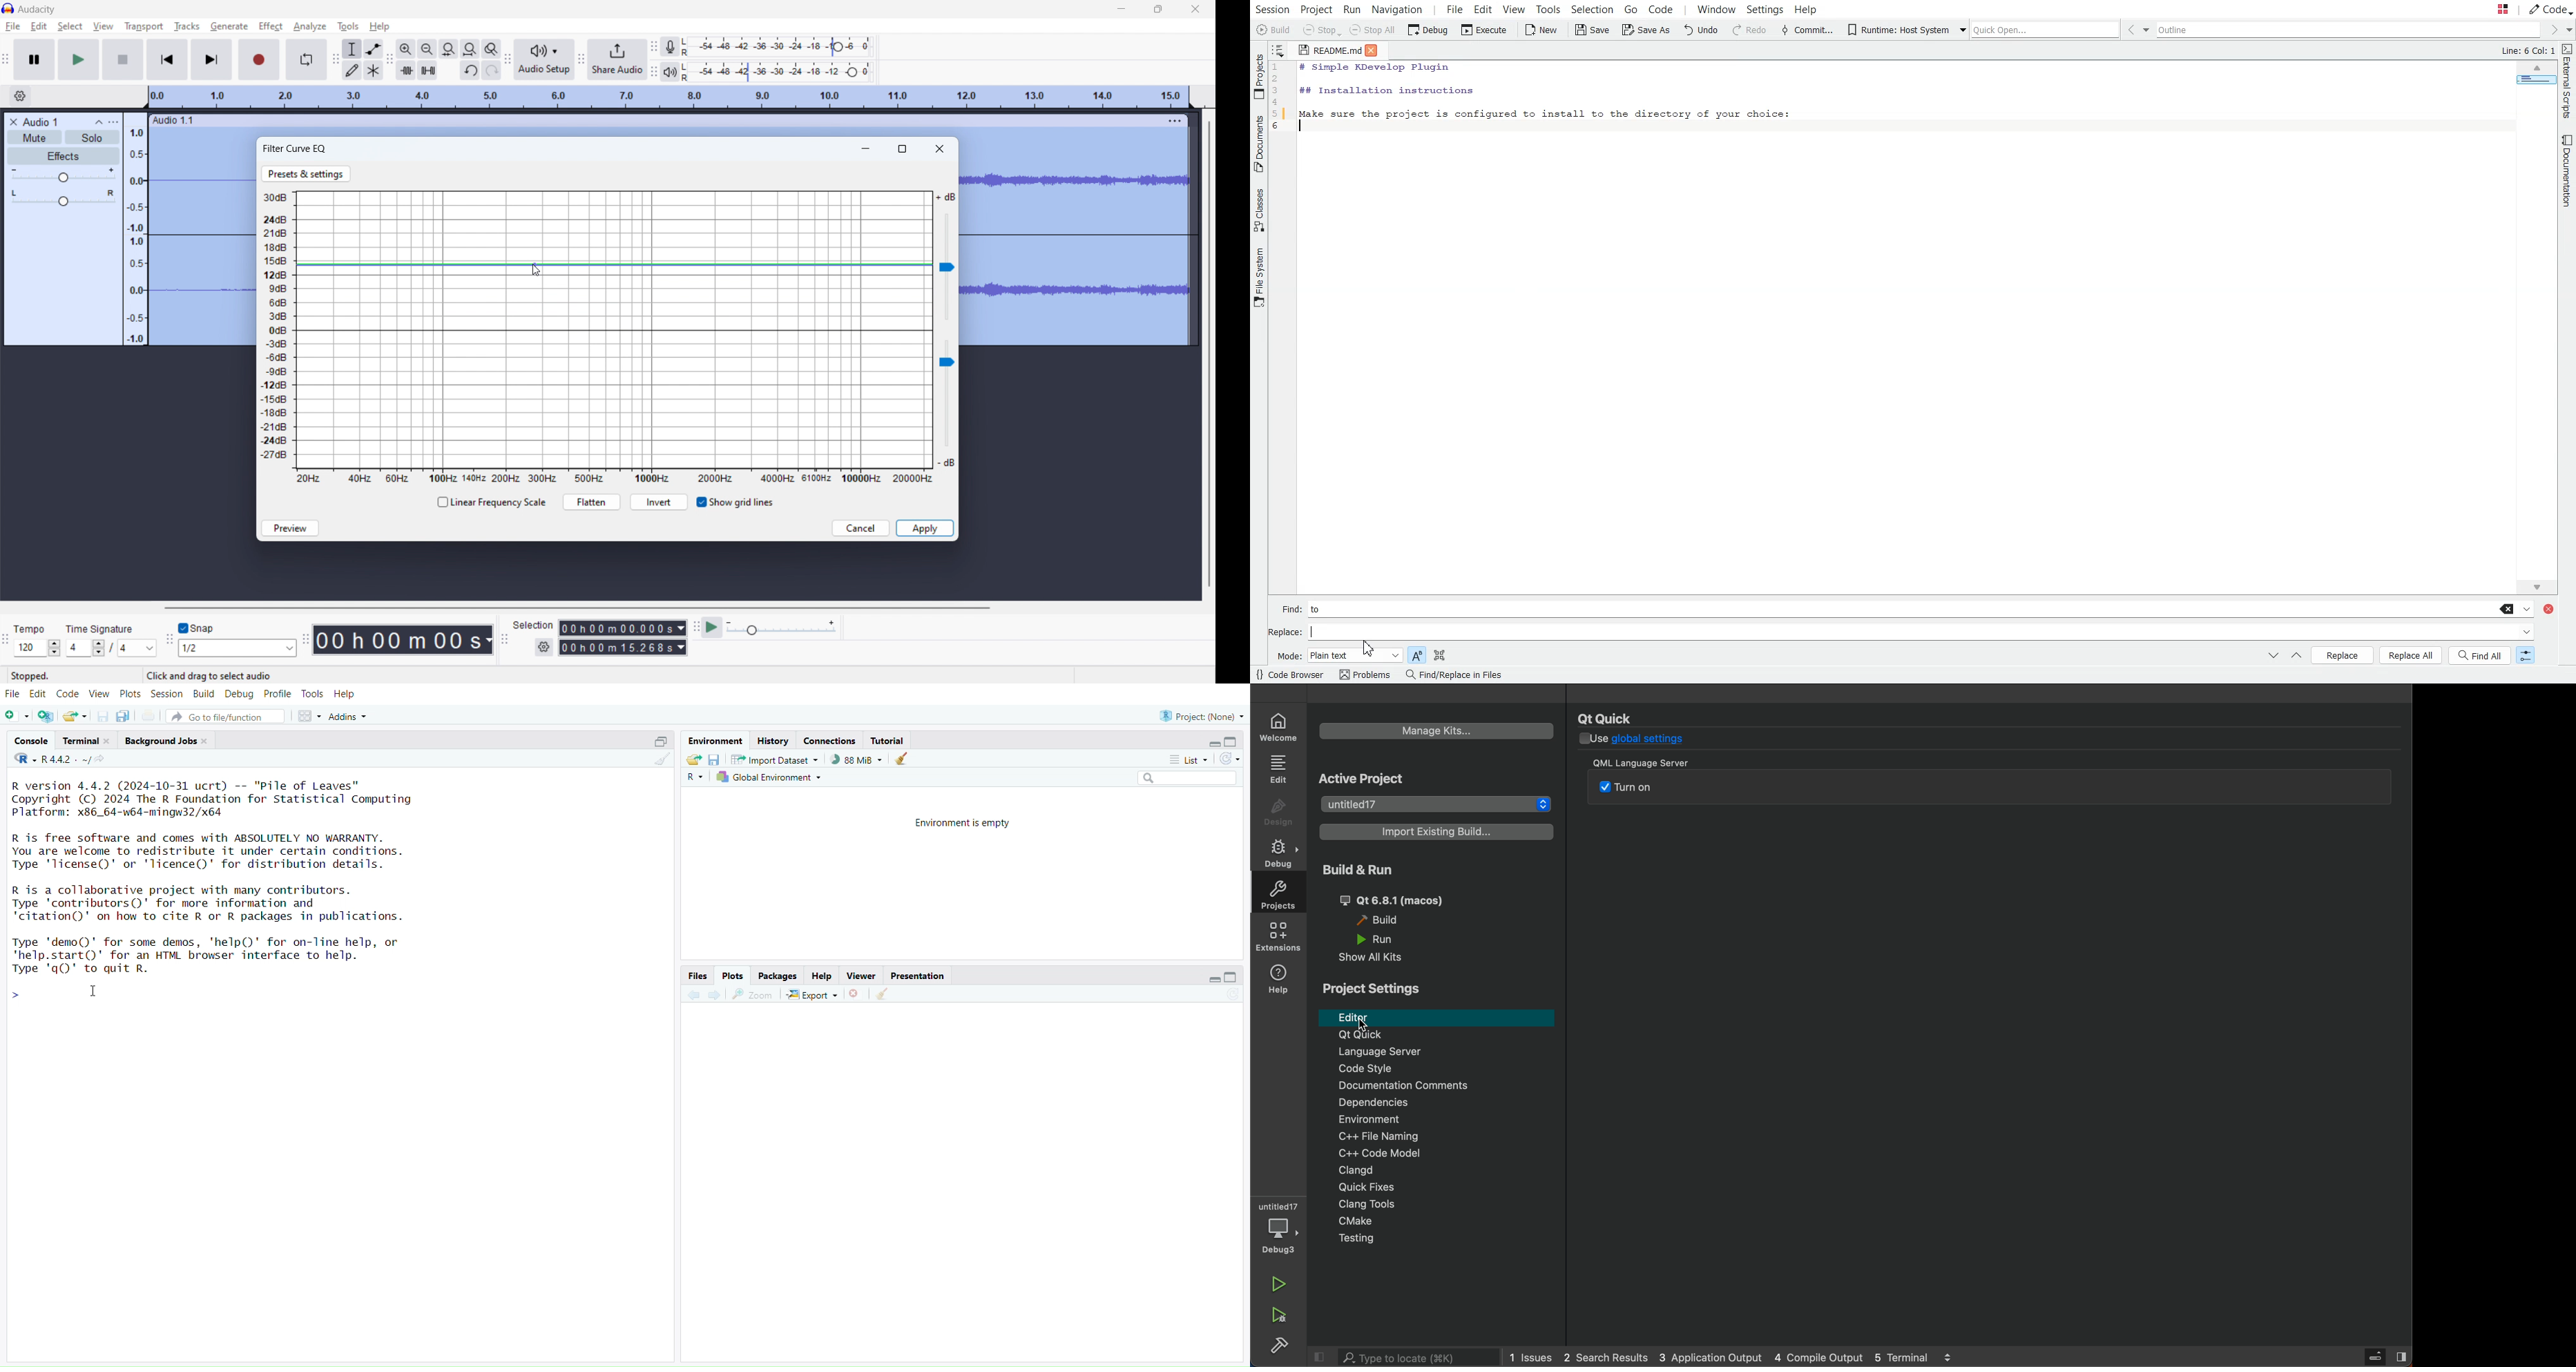  What do you see at coordinates (130, 694) in the screenshot?
I see `plots` at bounding box center [130, 694].